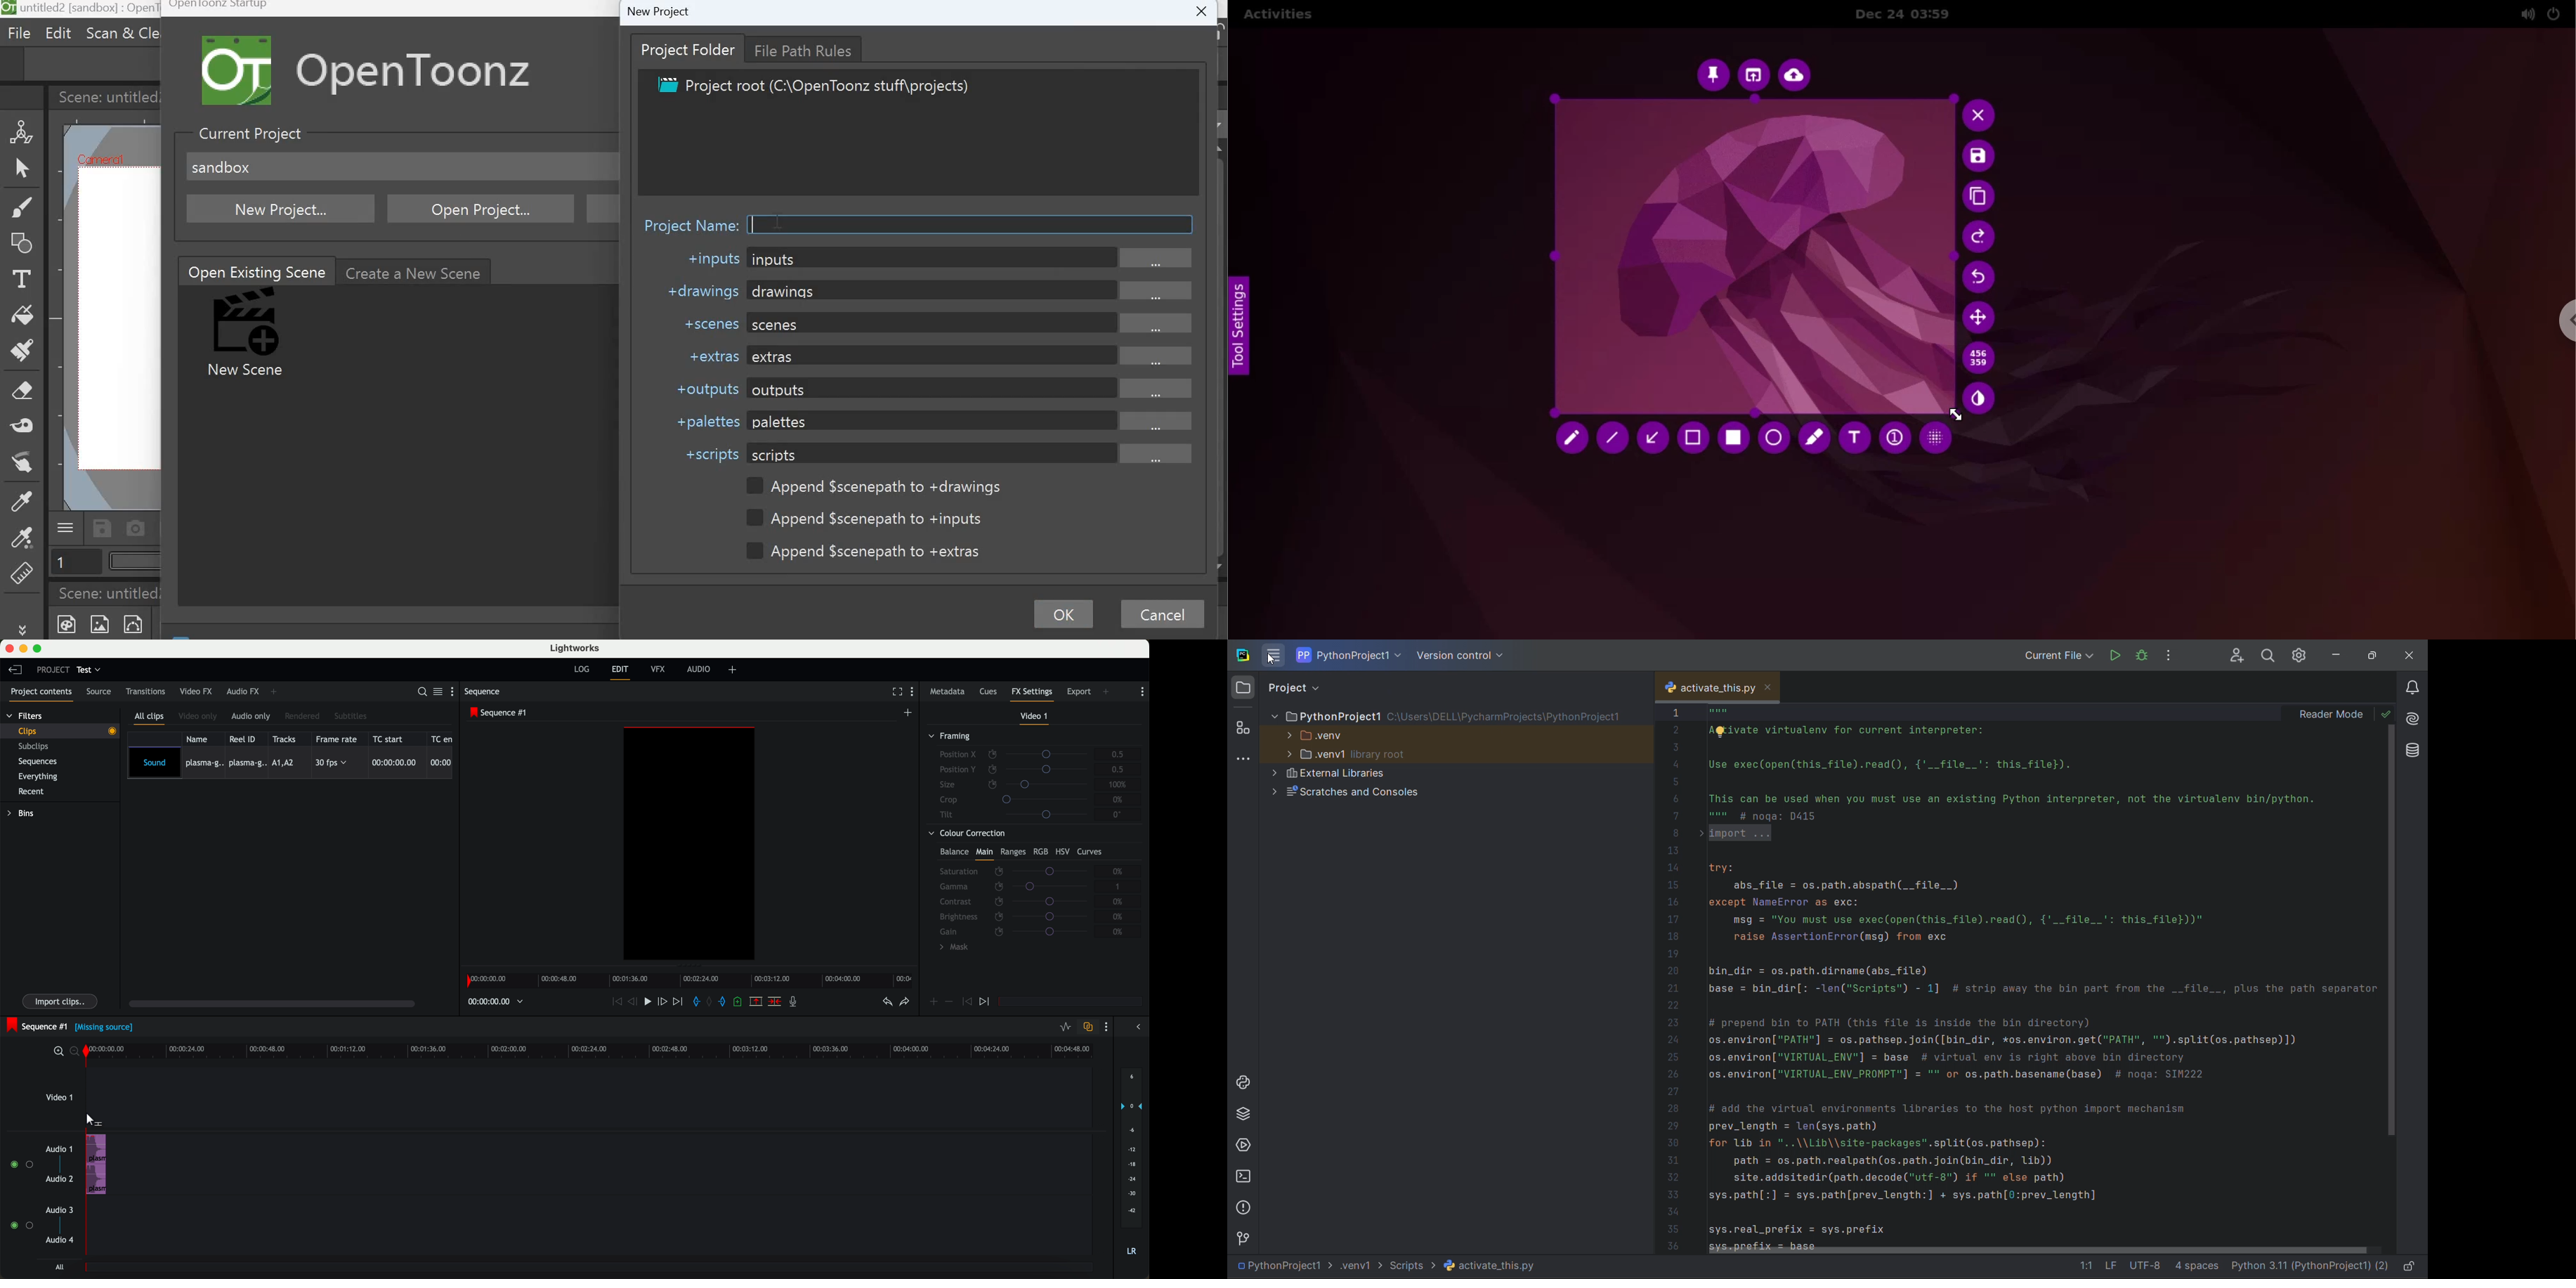 The image size is (2576, 1288). What do you see at coordinates (2393, 930) in the screenshot?
I see `vertical scroll bar` at bounding box center [2393, 930].